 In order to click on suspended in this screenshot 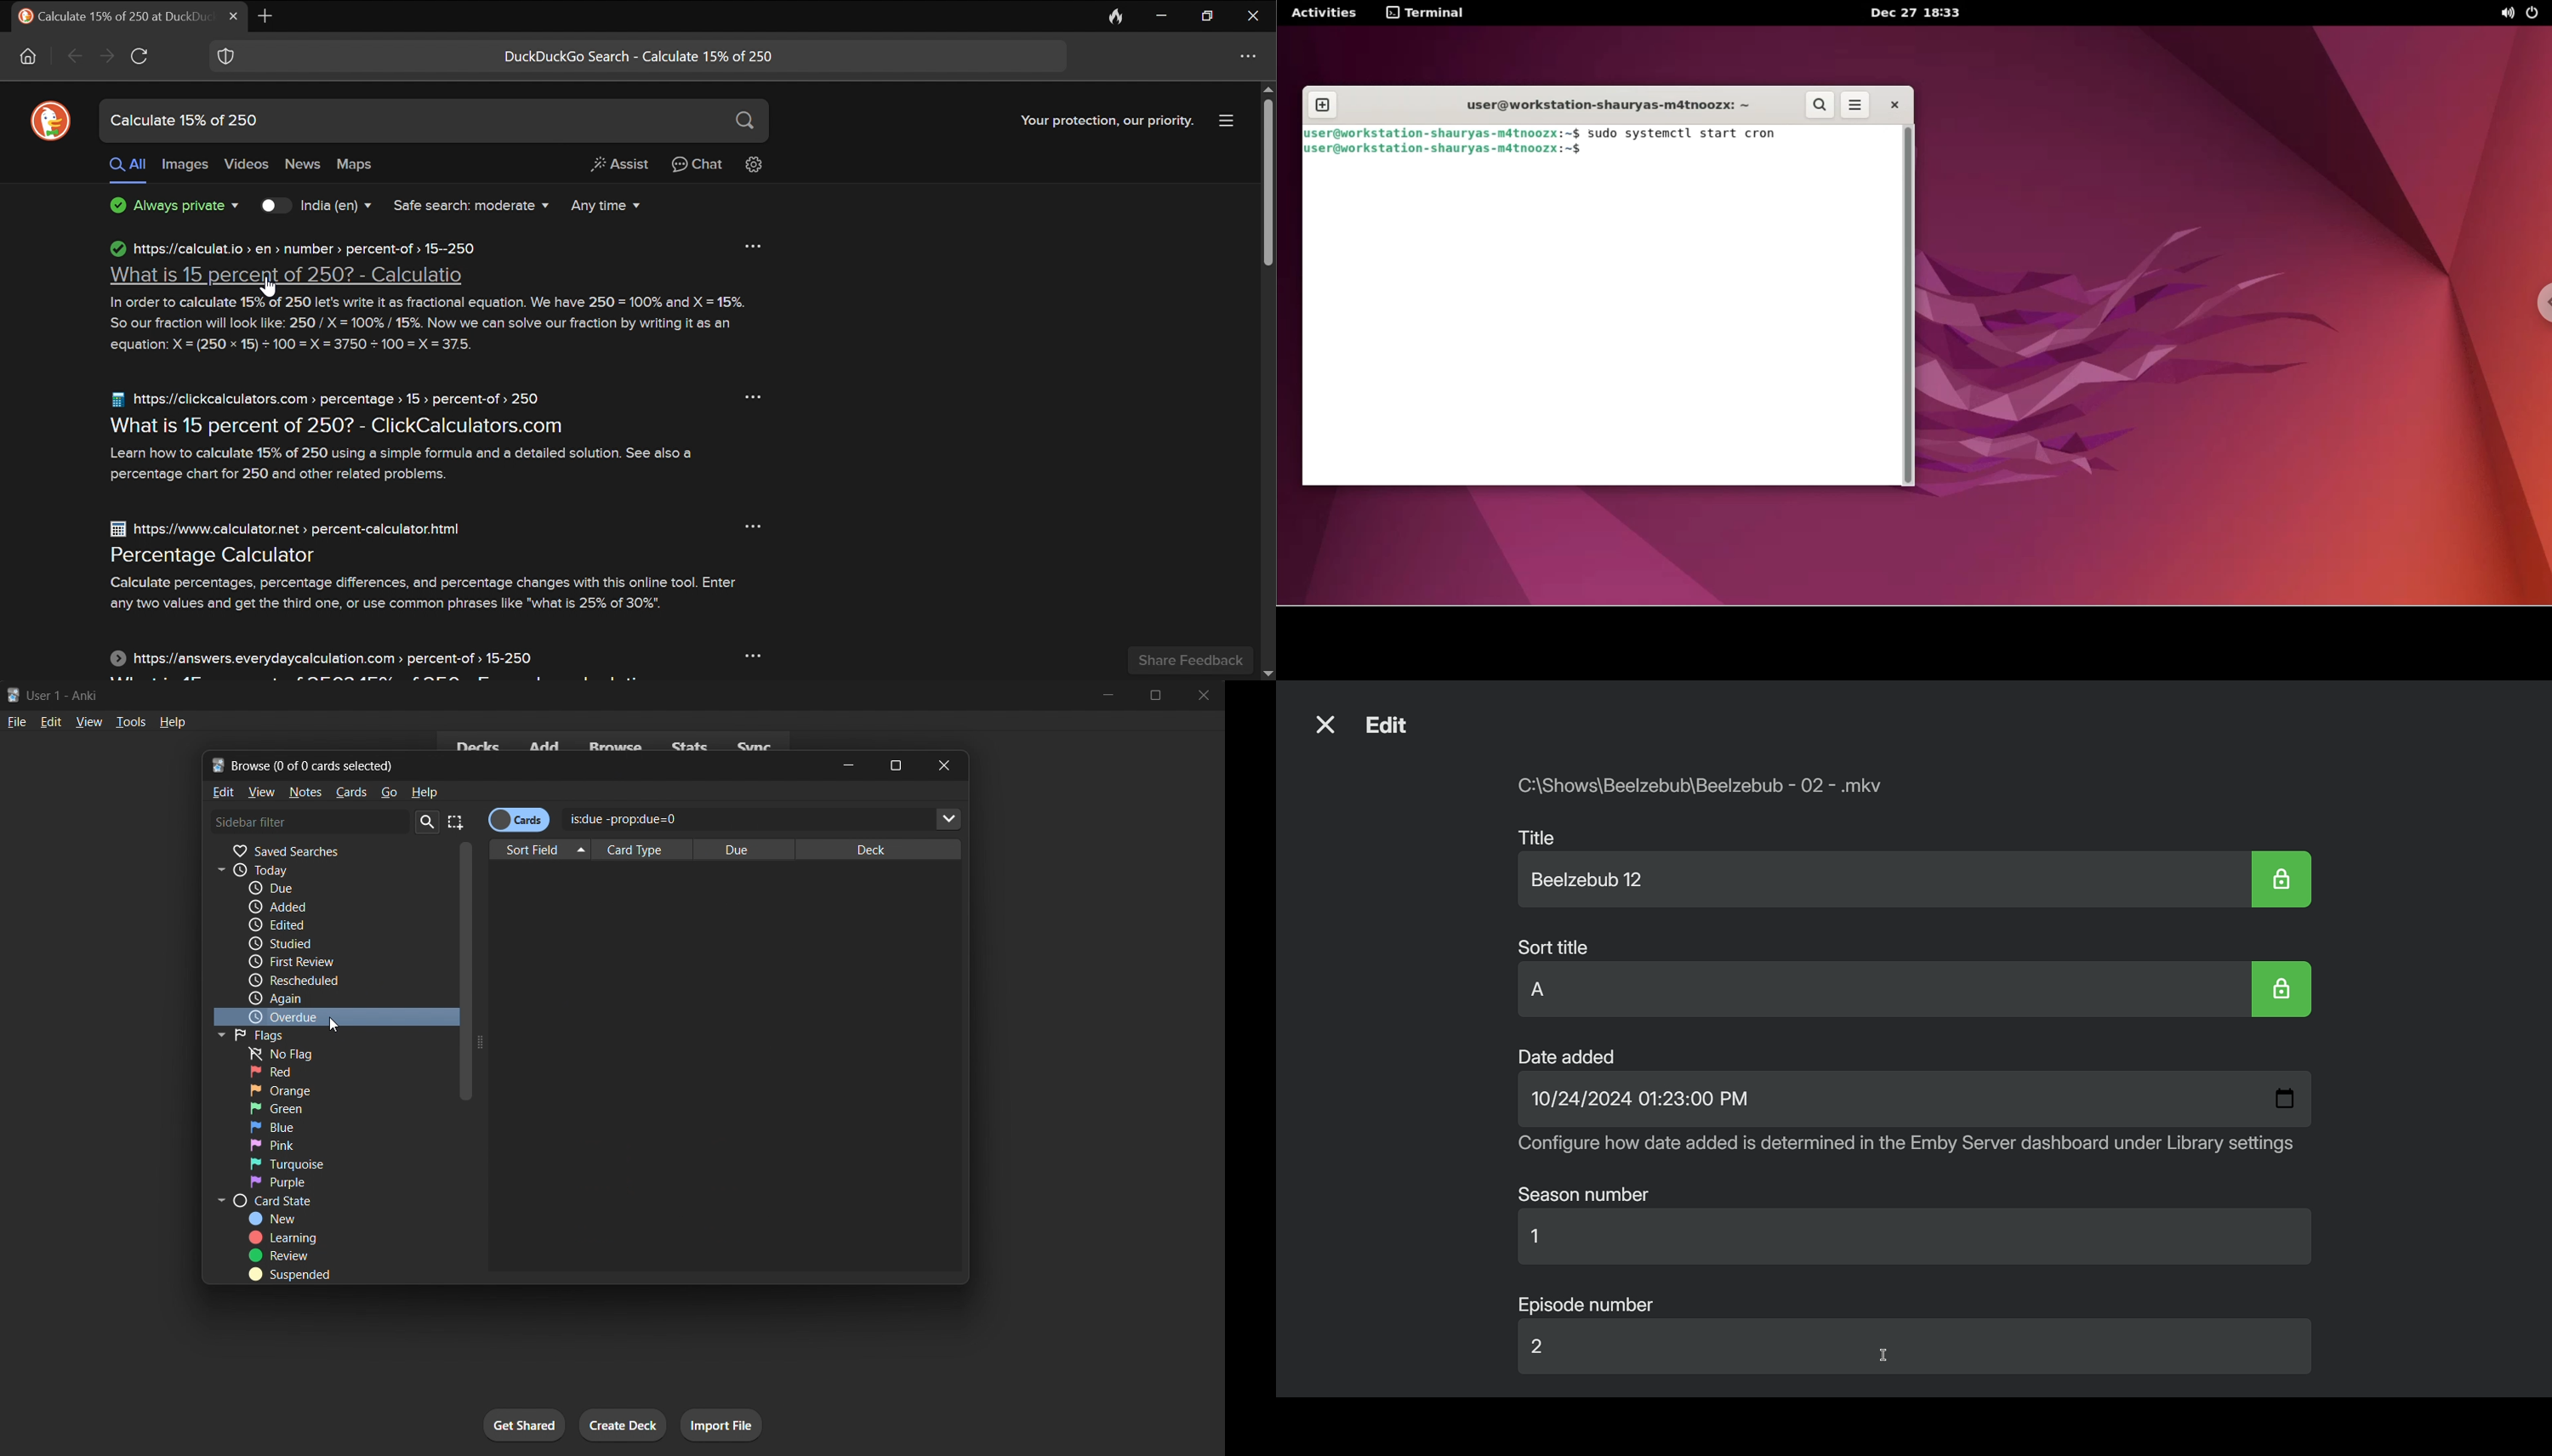, I will do `click(292, 1275)`.